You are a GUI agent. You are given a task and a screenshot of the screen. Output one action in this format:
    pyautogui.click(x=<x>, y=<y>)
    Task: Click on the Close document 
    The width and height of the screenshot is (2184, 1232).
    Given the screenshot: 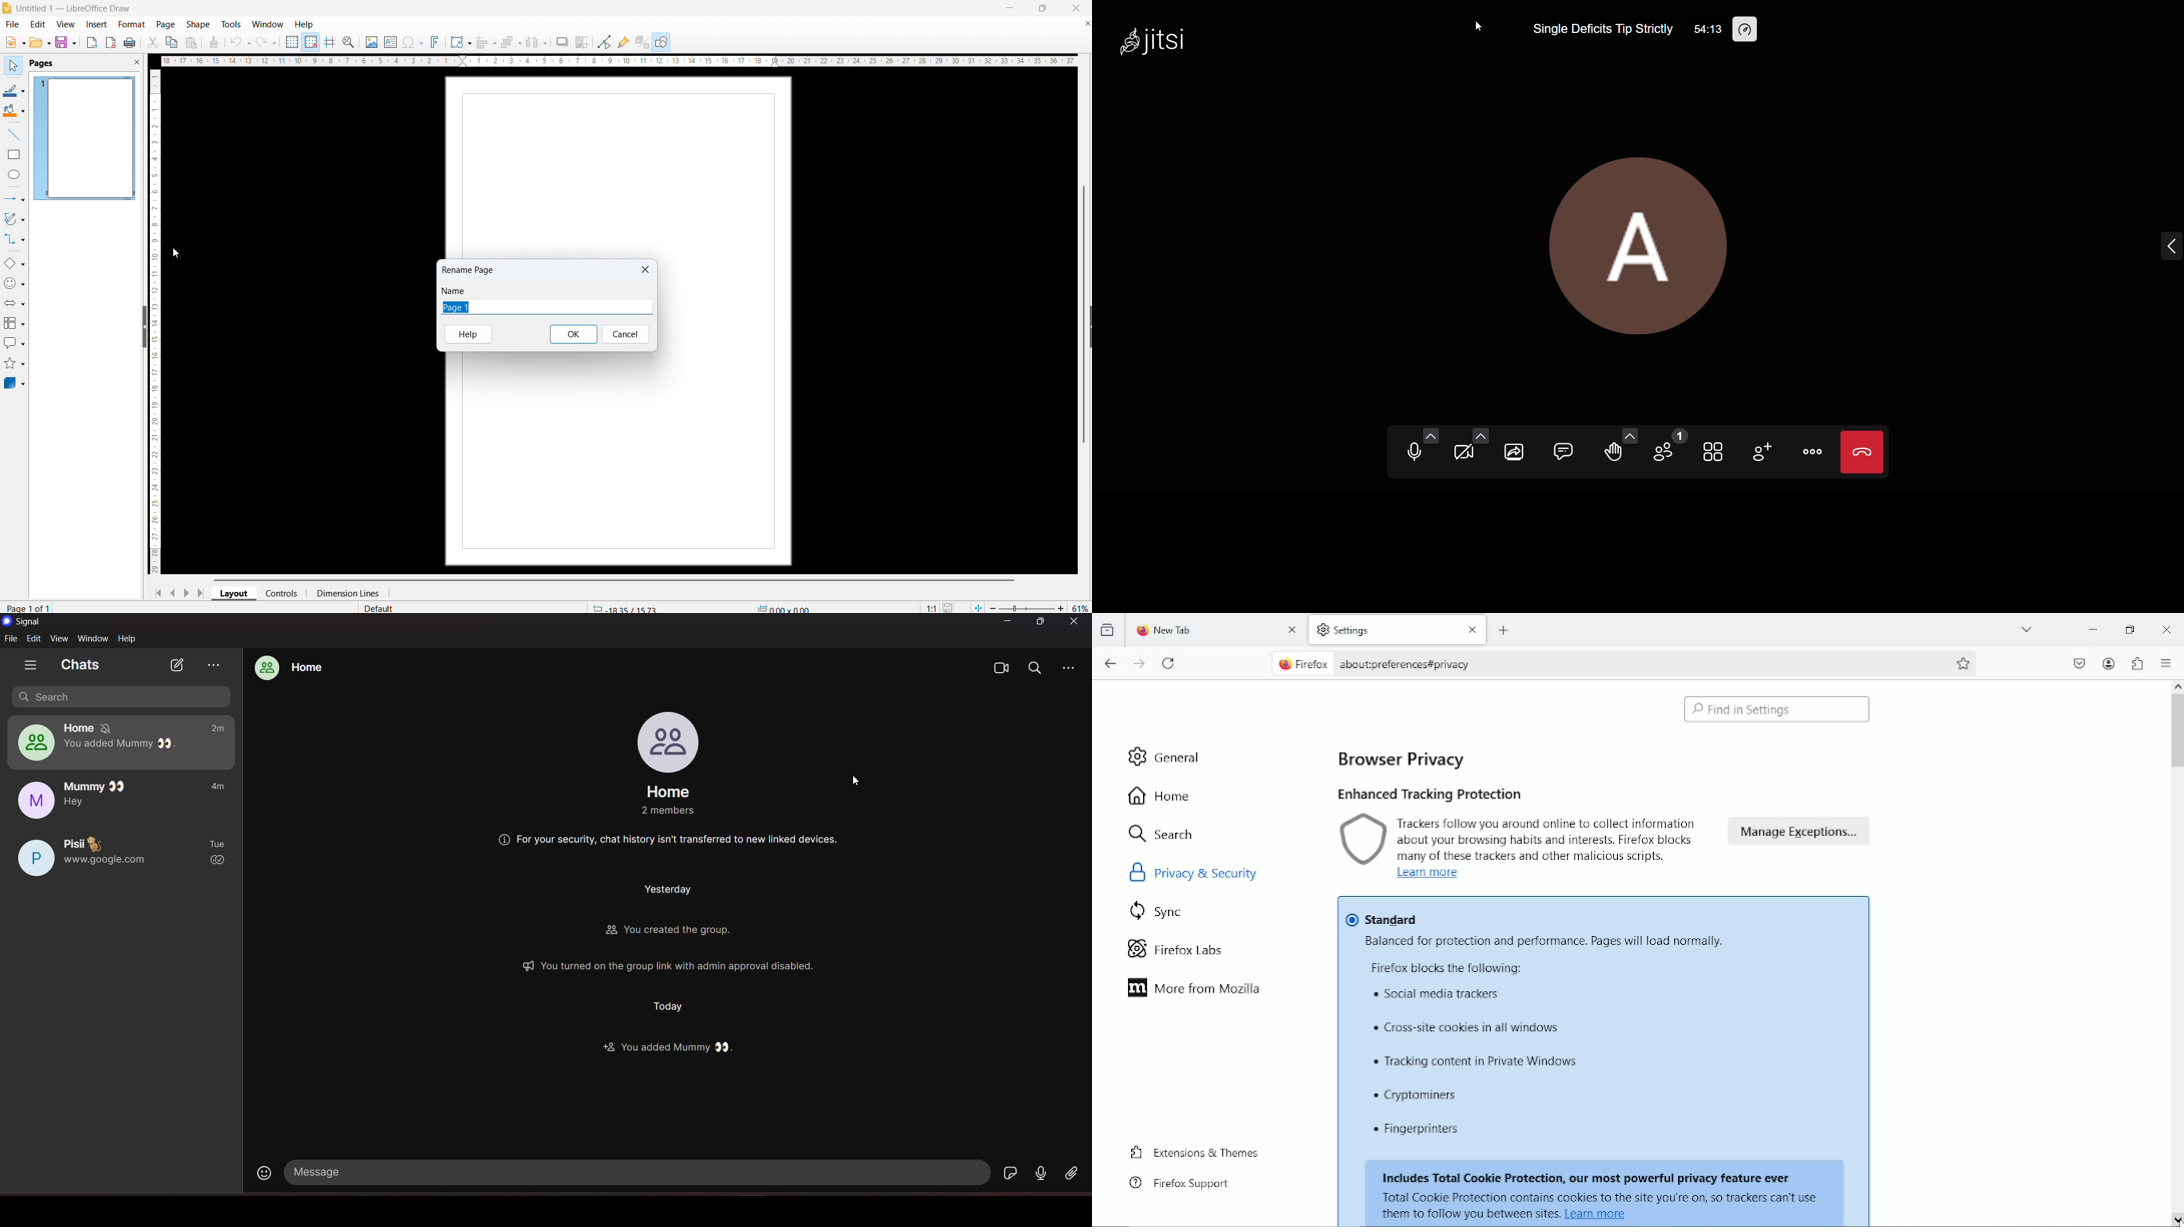 What is the action you would take?
    pyautogui.click(x=1085, y=22)
    